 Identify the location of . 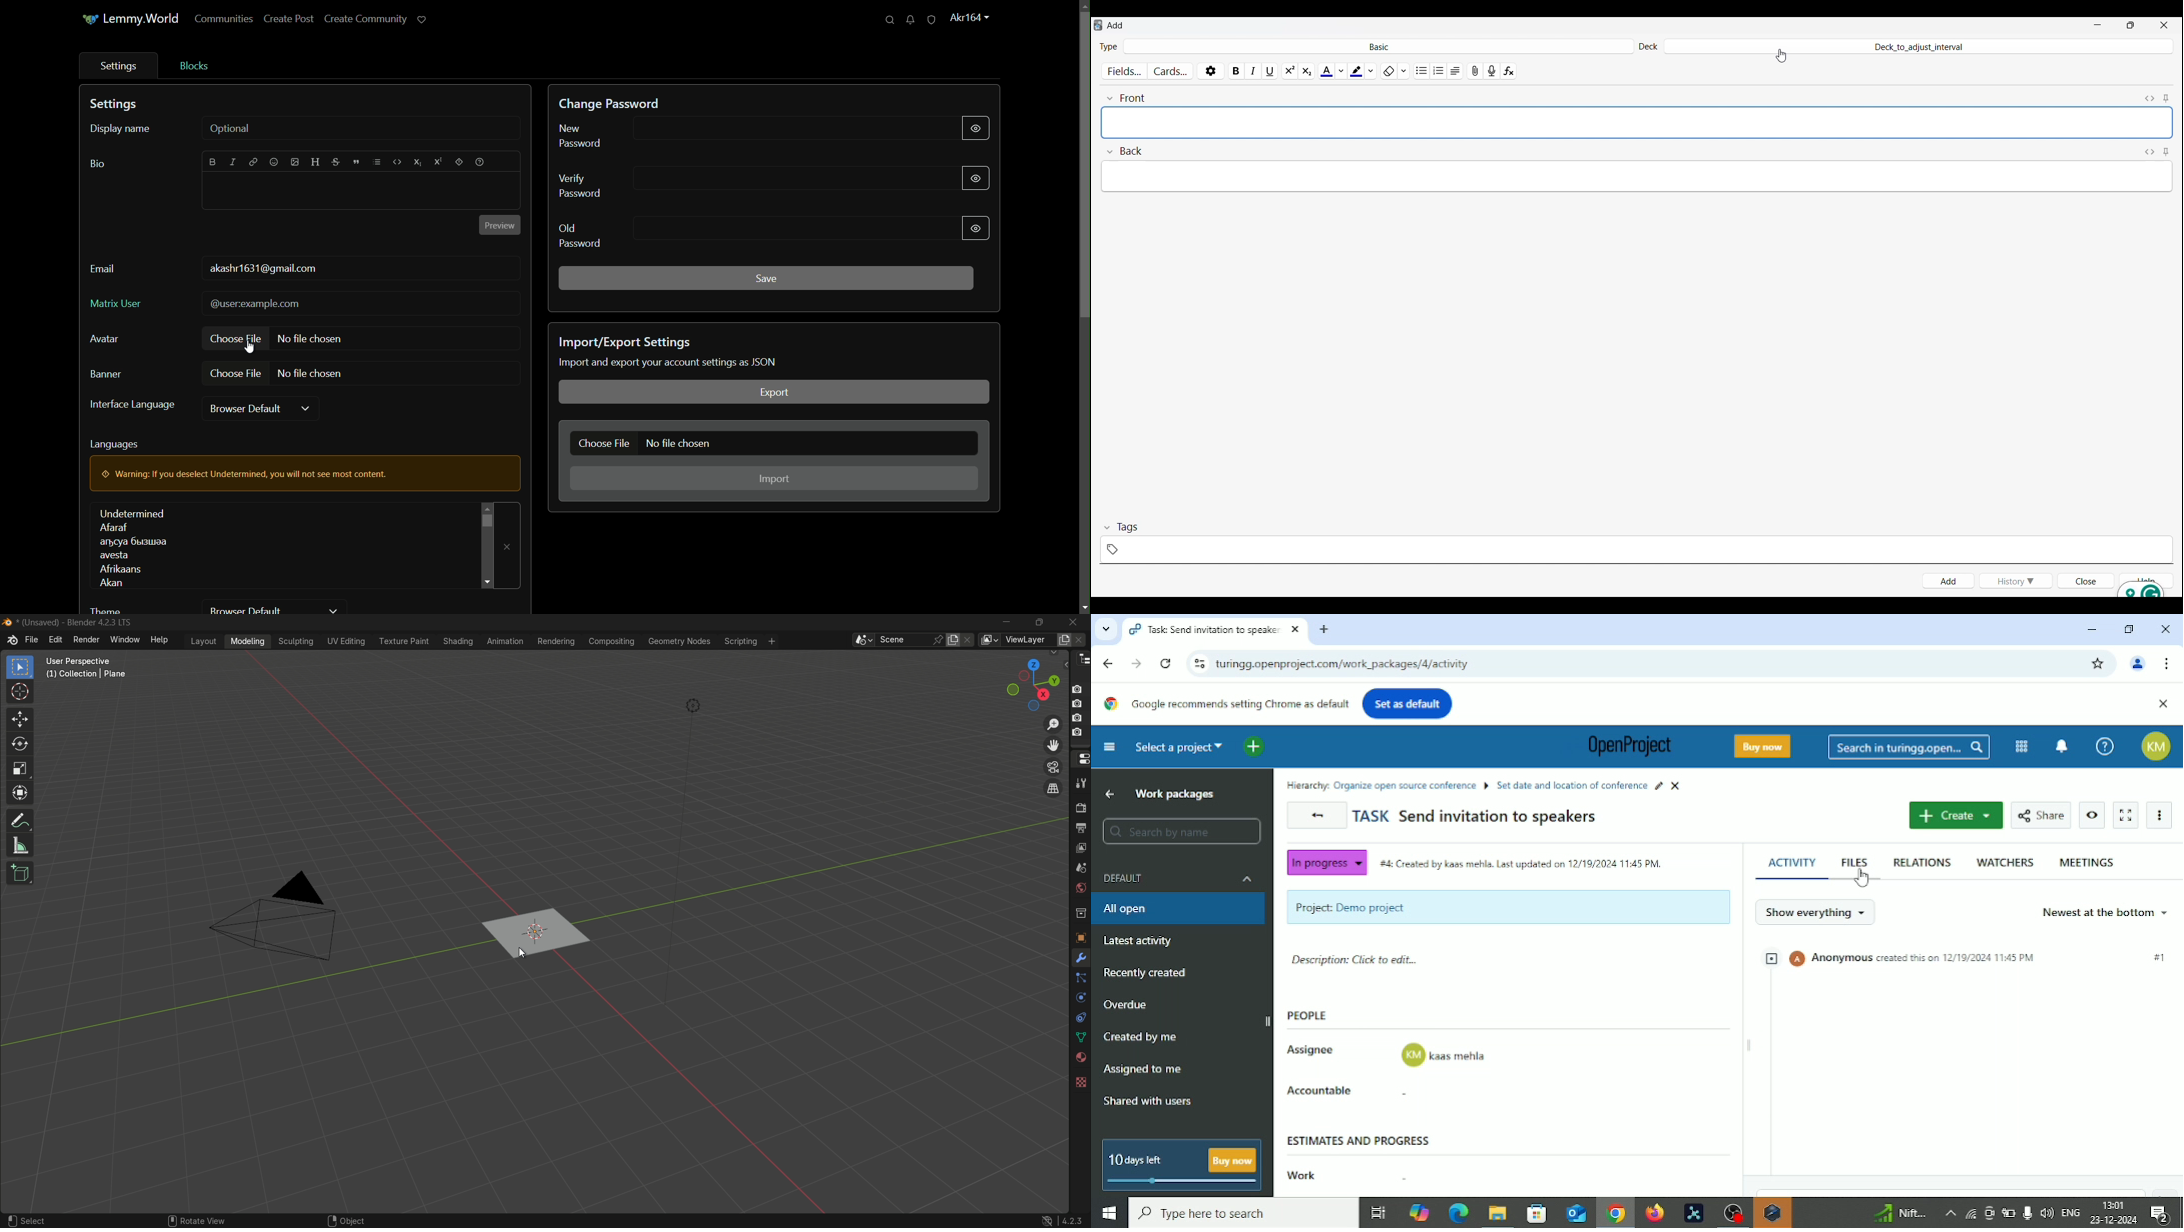
(2017, 580).